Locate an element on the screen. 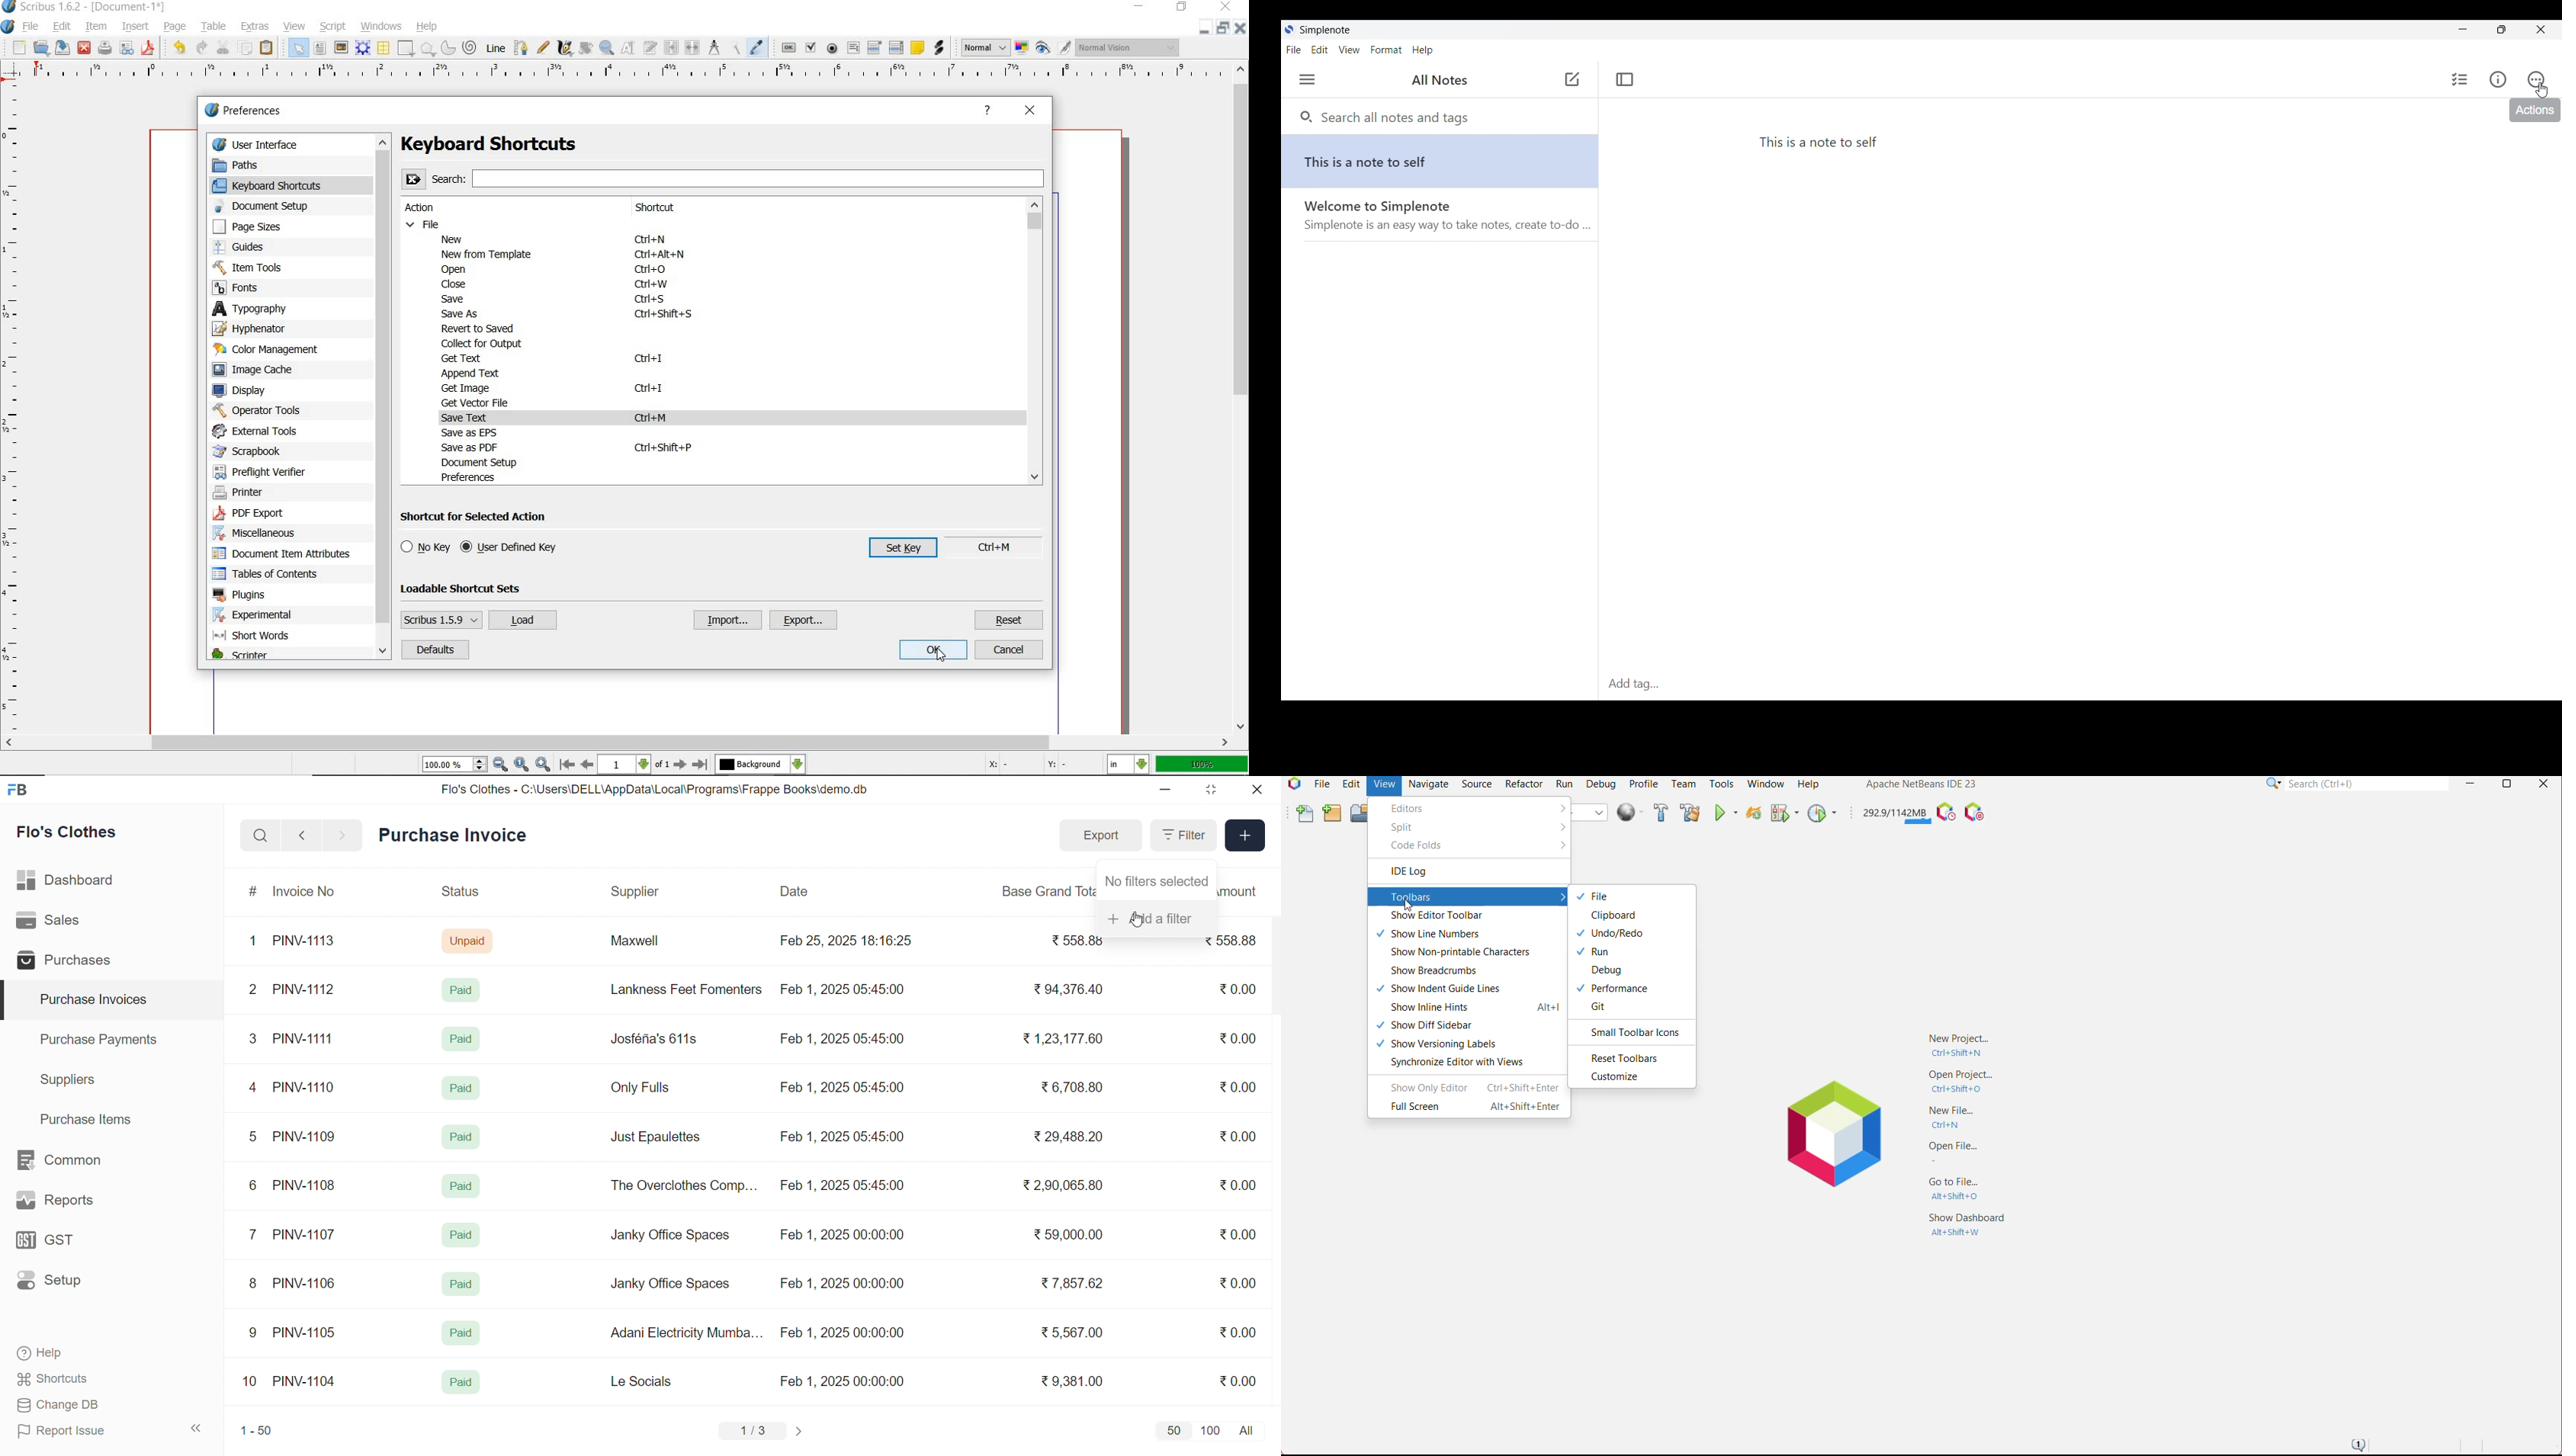  freehand line is located at coordinates (544, 48).